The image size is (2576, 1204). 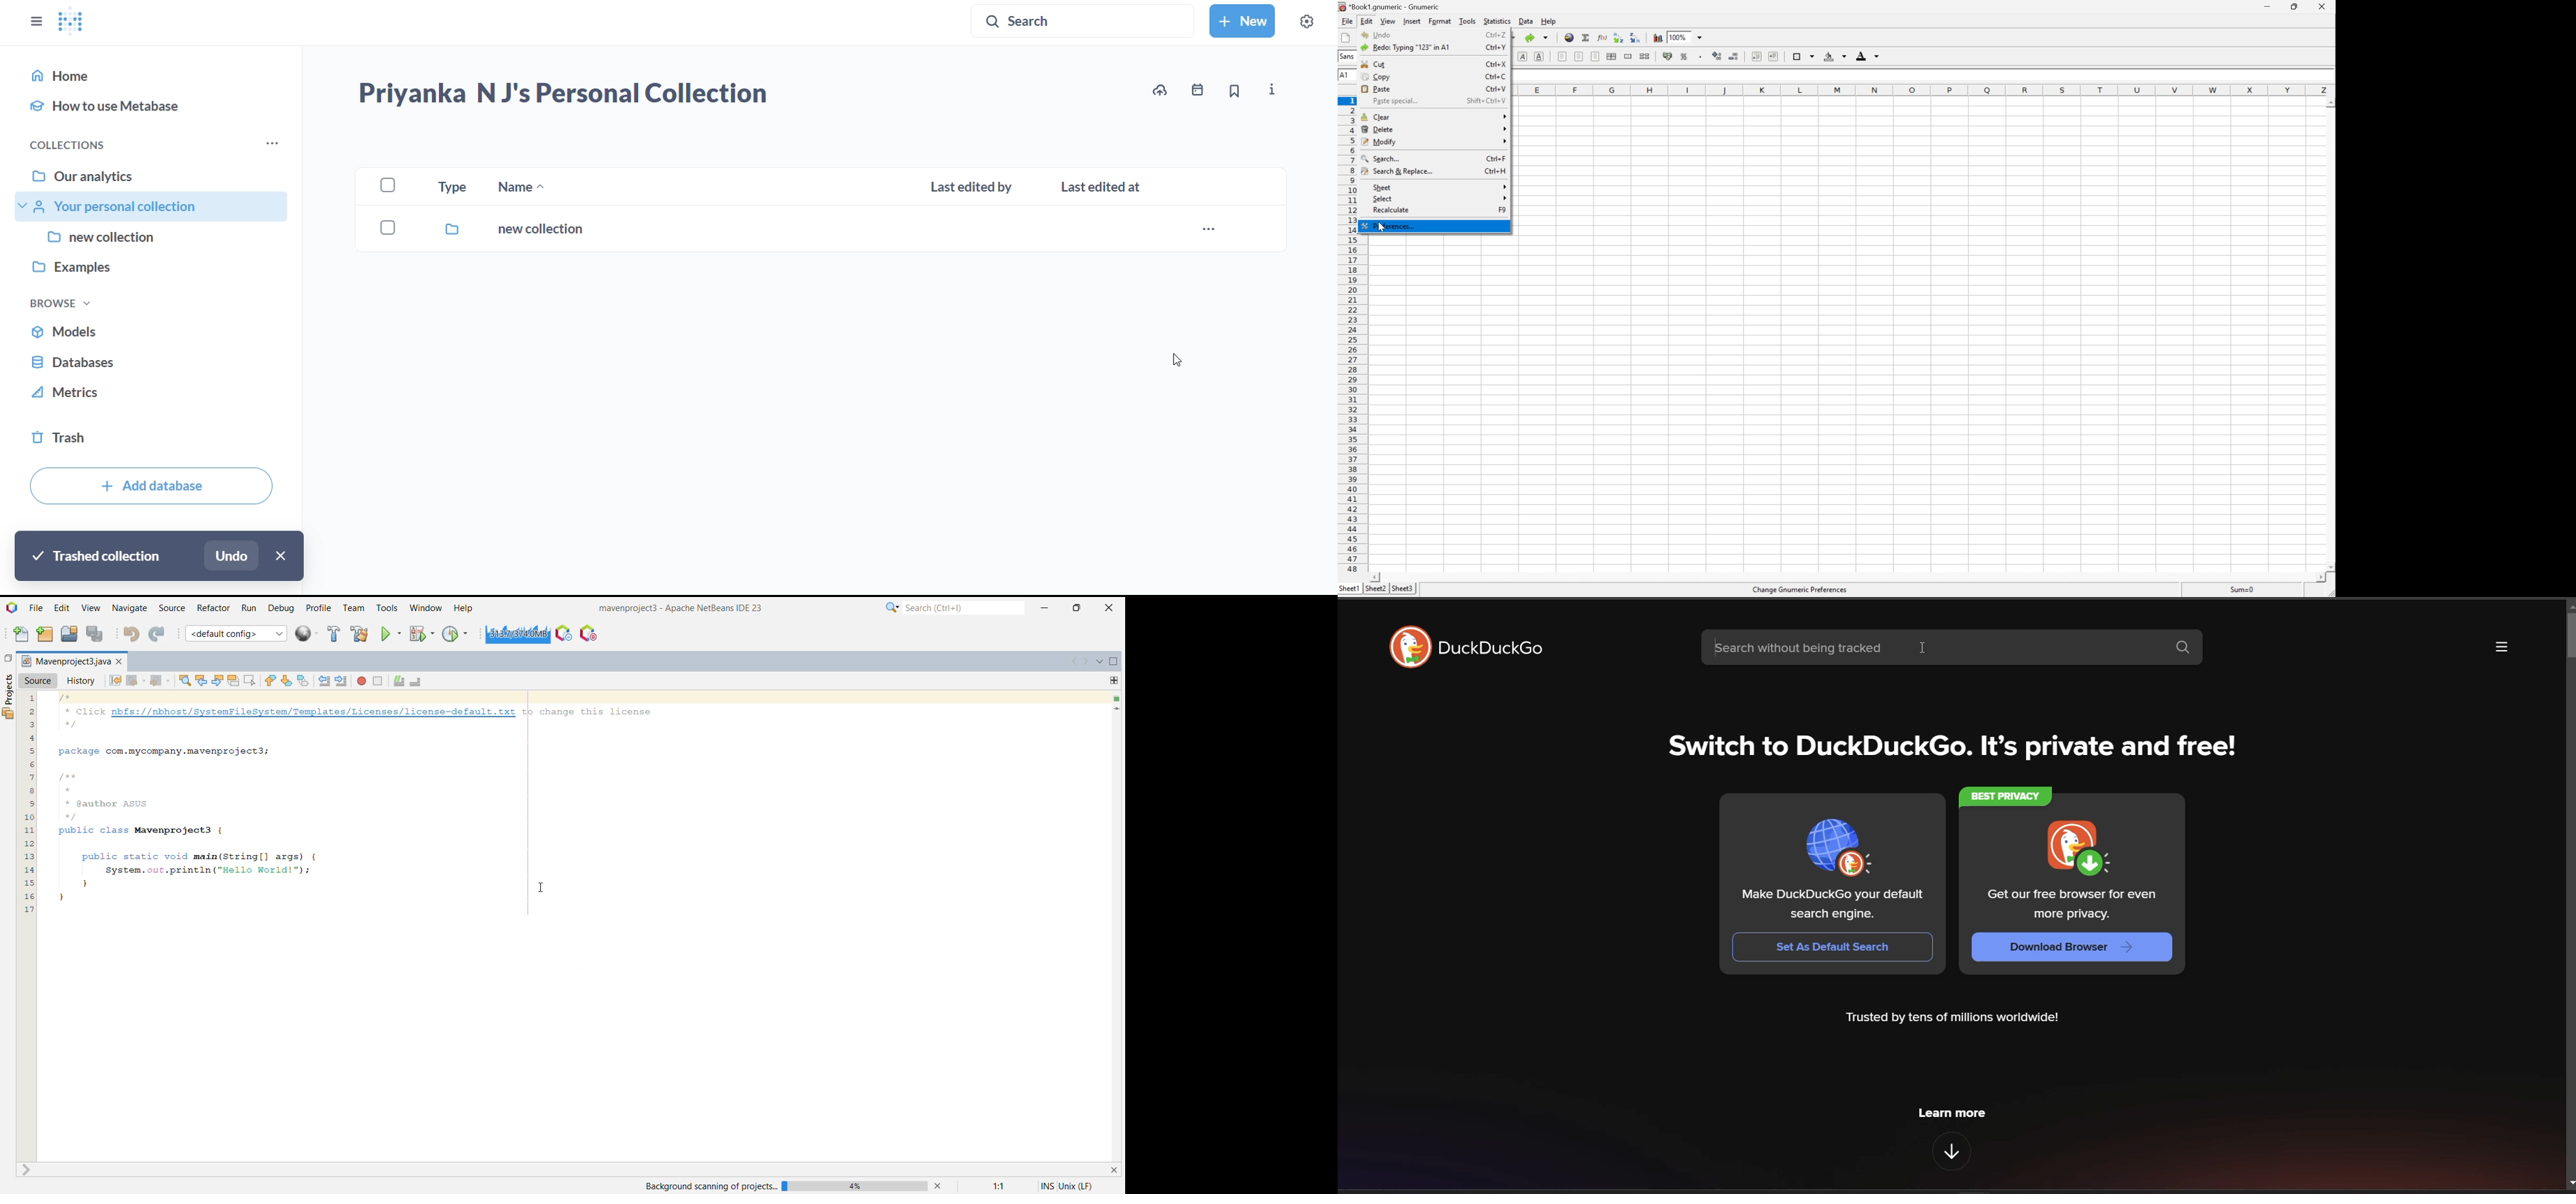 What do you see at coordinates (2073, 905) in the screenshot?
I see `Get our free browser for even more privacy.` at bounding box center [2073, 905].